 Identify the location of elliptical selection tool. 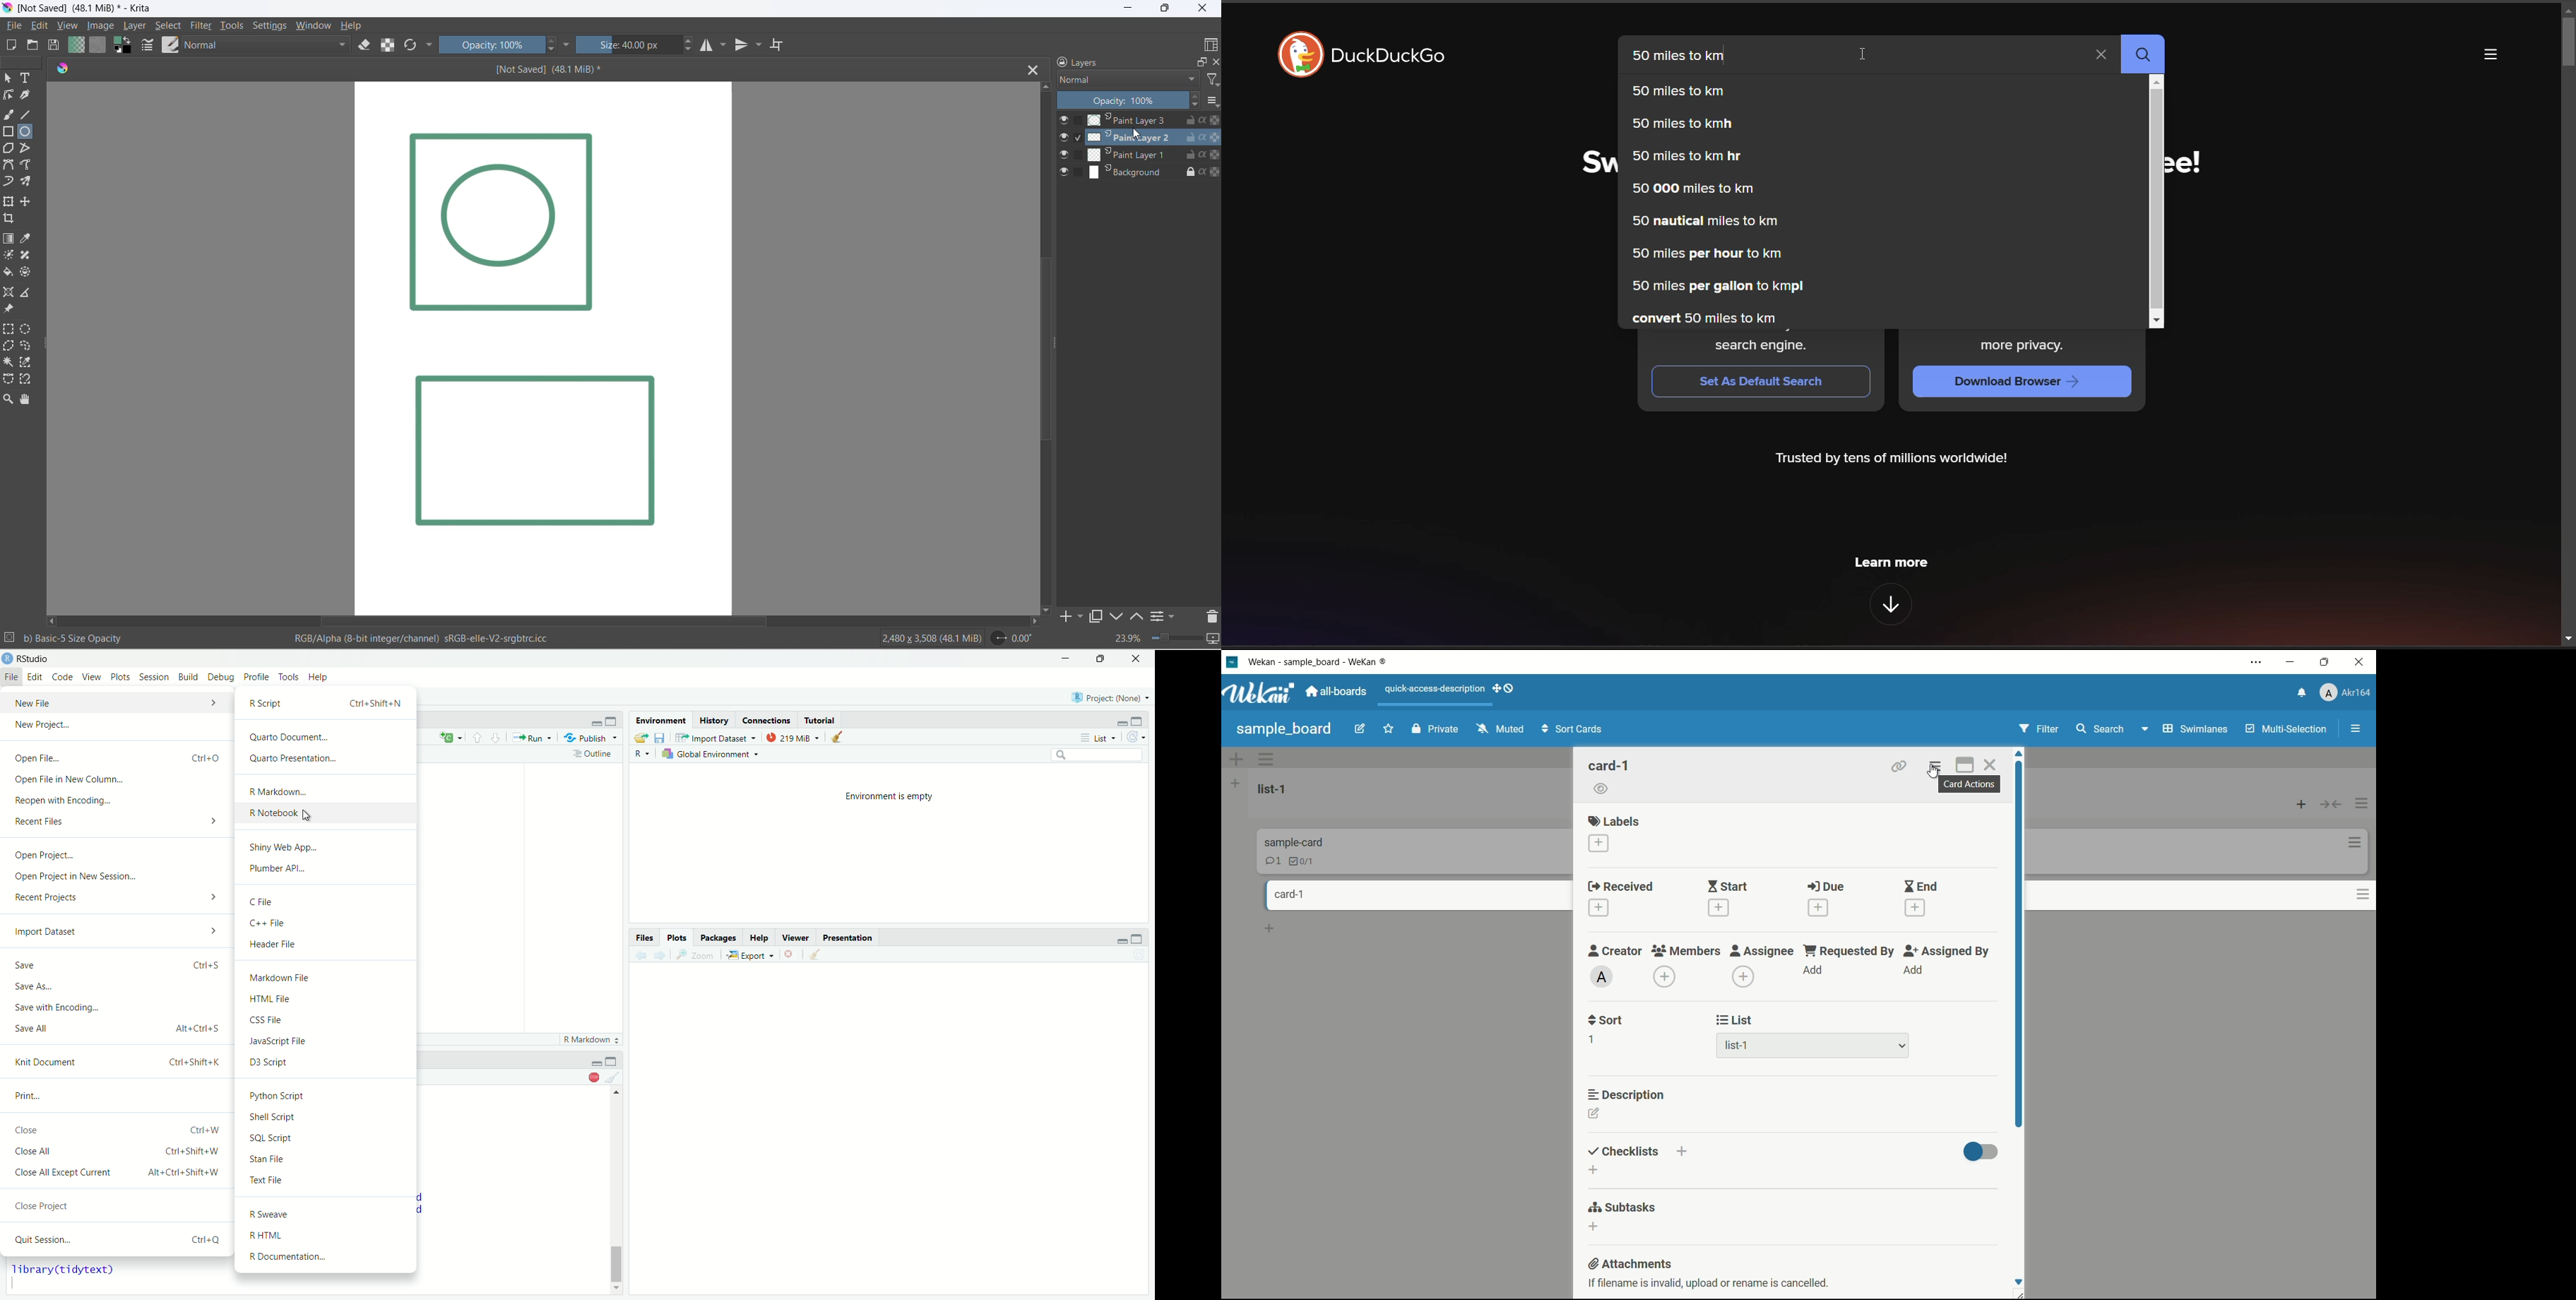
(25, 328).